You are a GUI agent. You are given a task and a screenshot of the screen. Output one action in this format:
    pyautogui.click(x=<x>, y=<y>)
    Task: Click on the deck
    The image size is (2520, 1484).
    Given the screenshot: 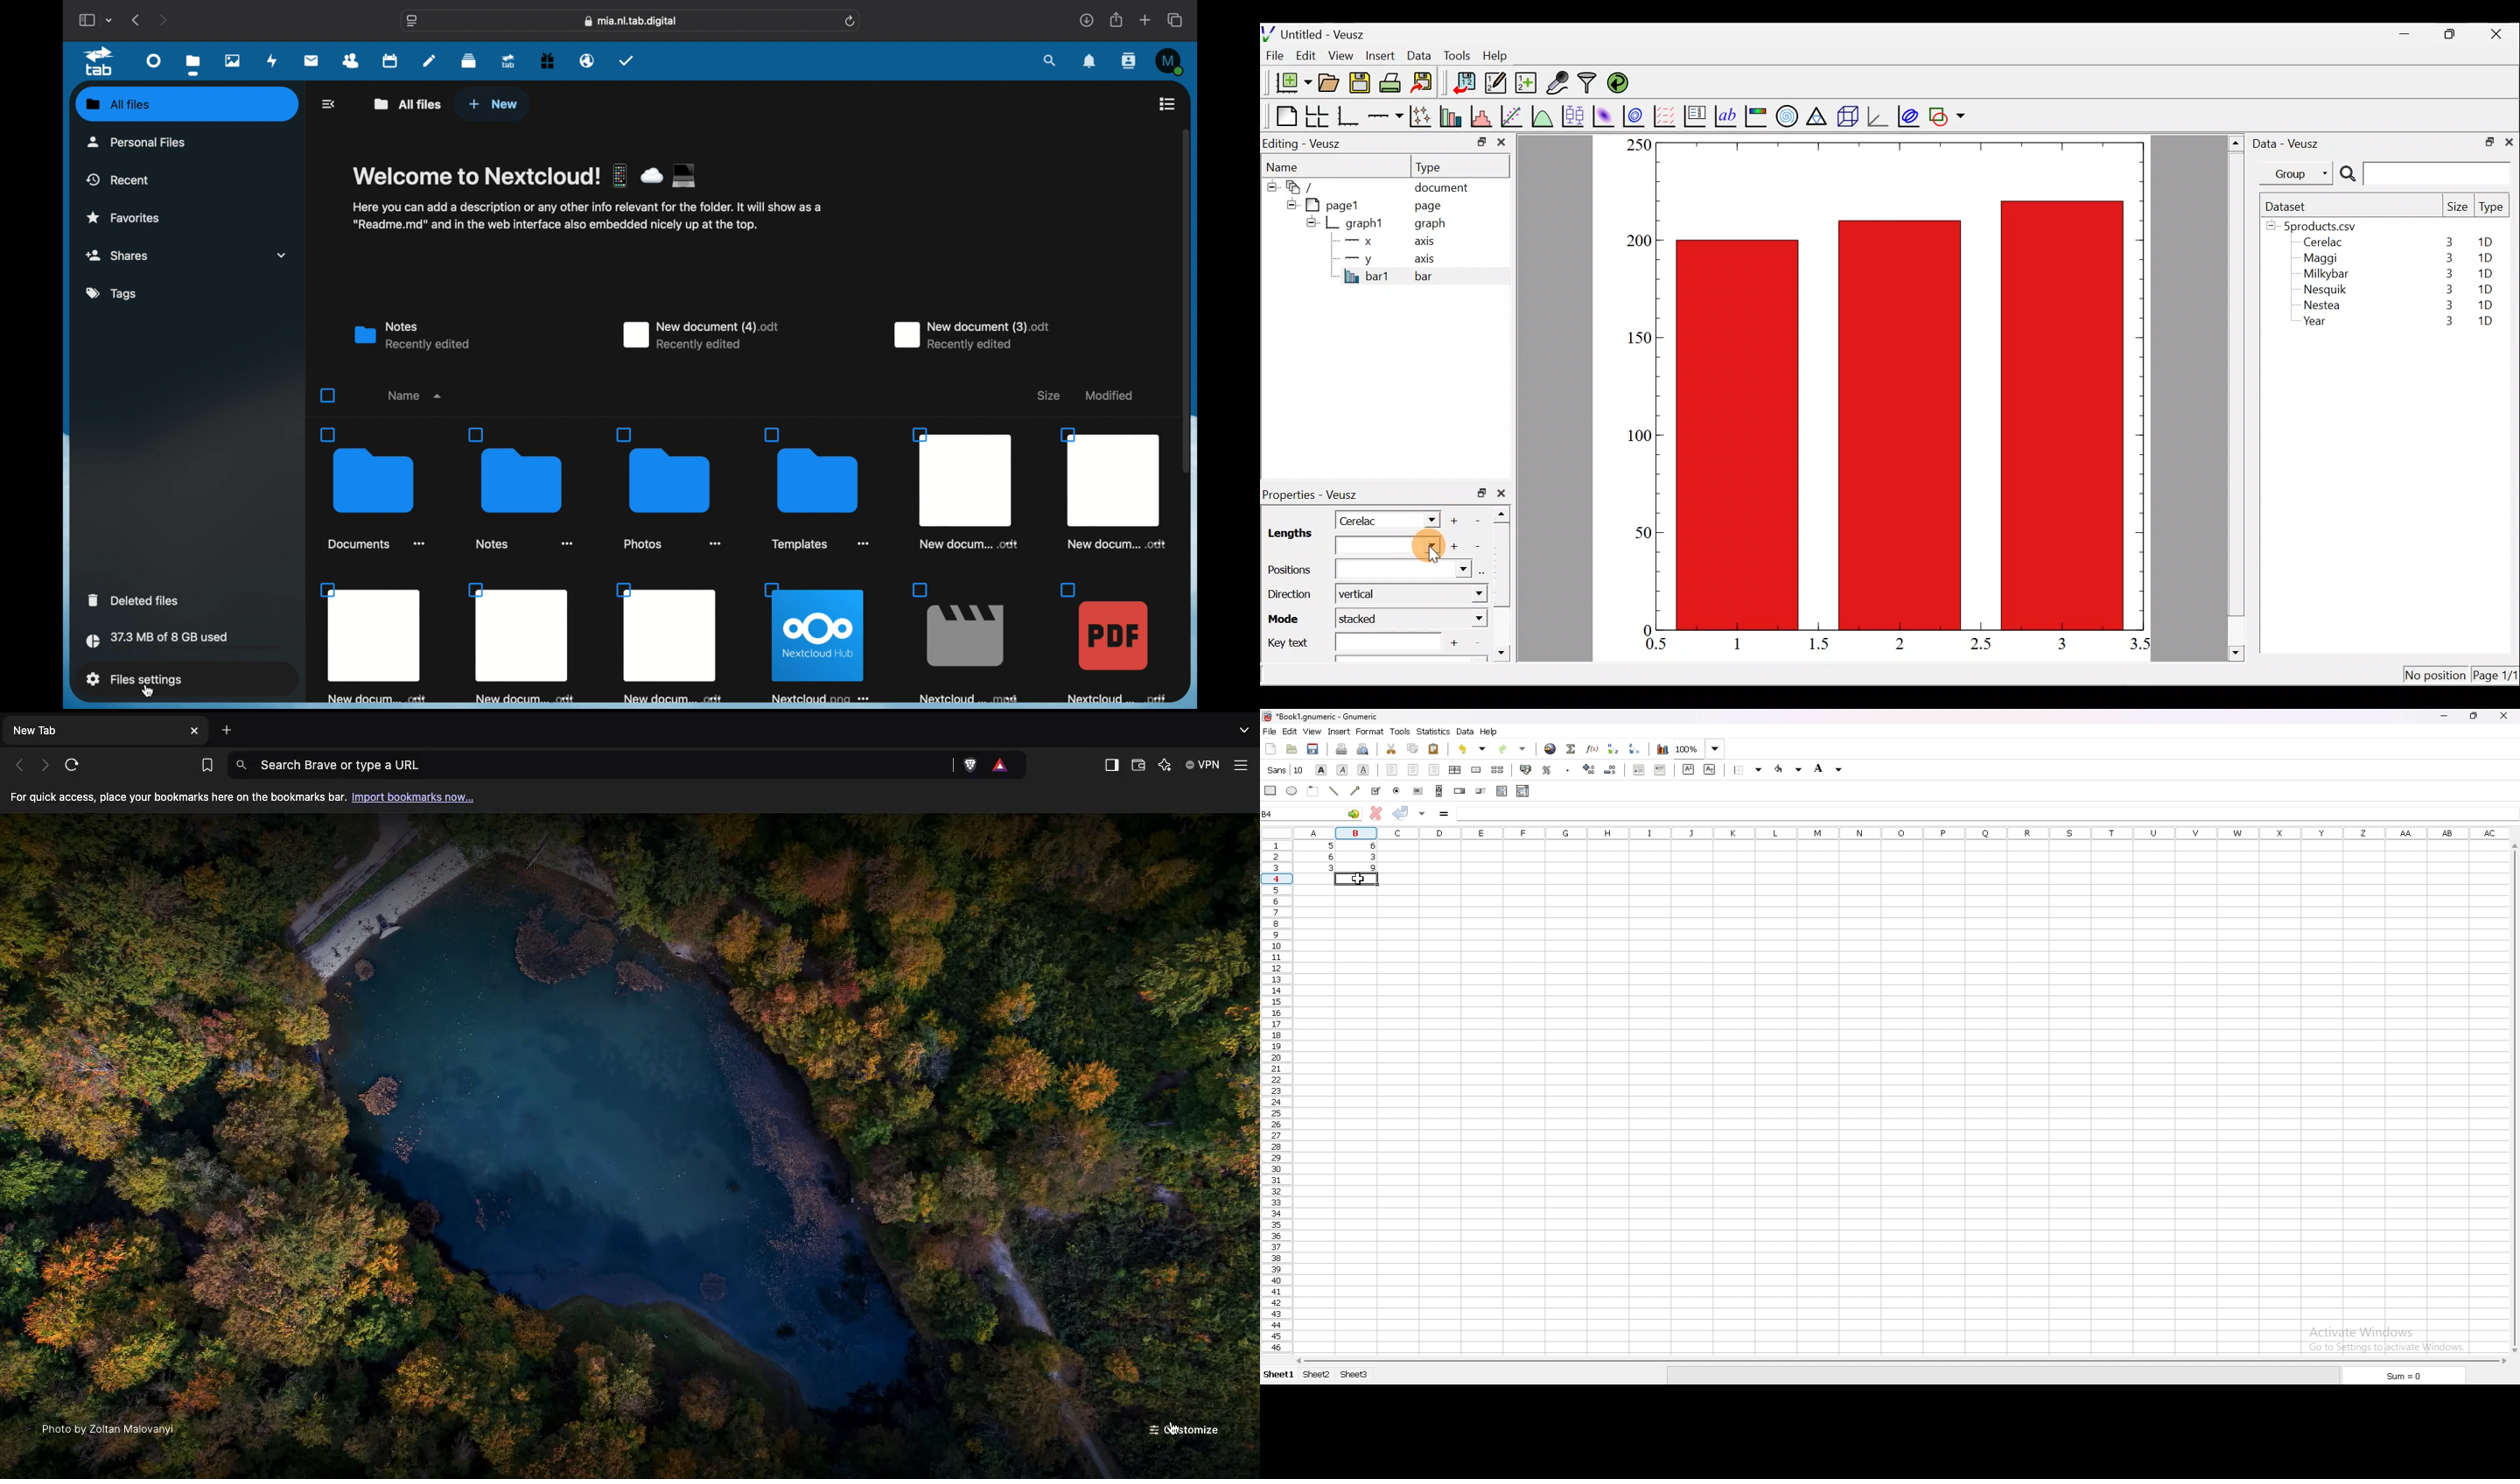 What is the action you would take?
    pyautogui.click(x=469, y=61)
    